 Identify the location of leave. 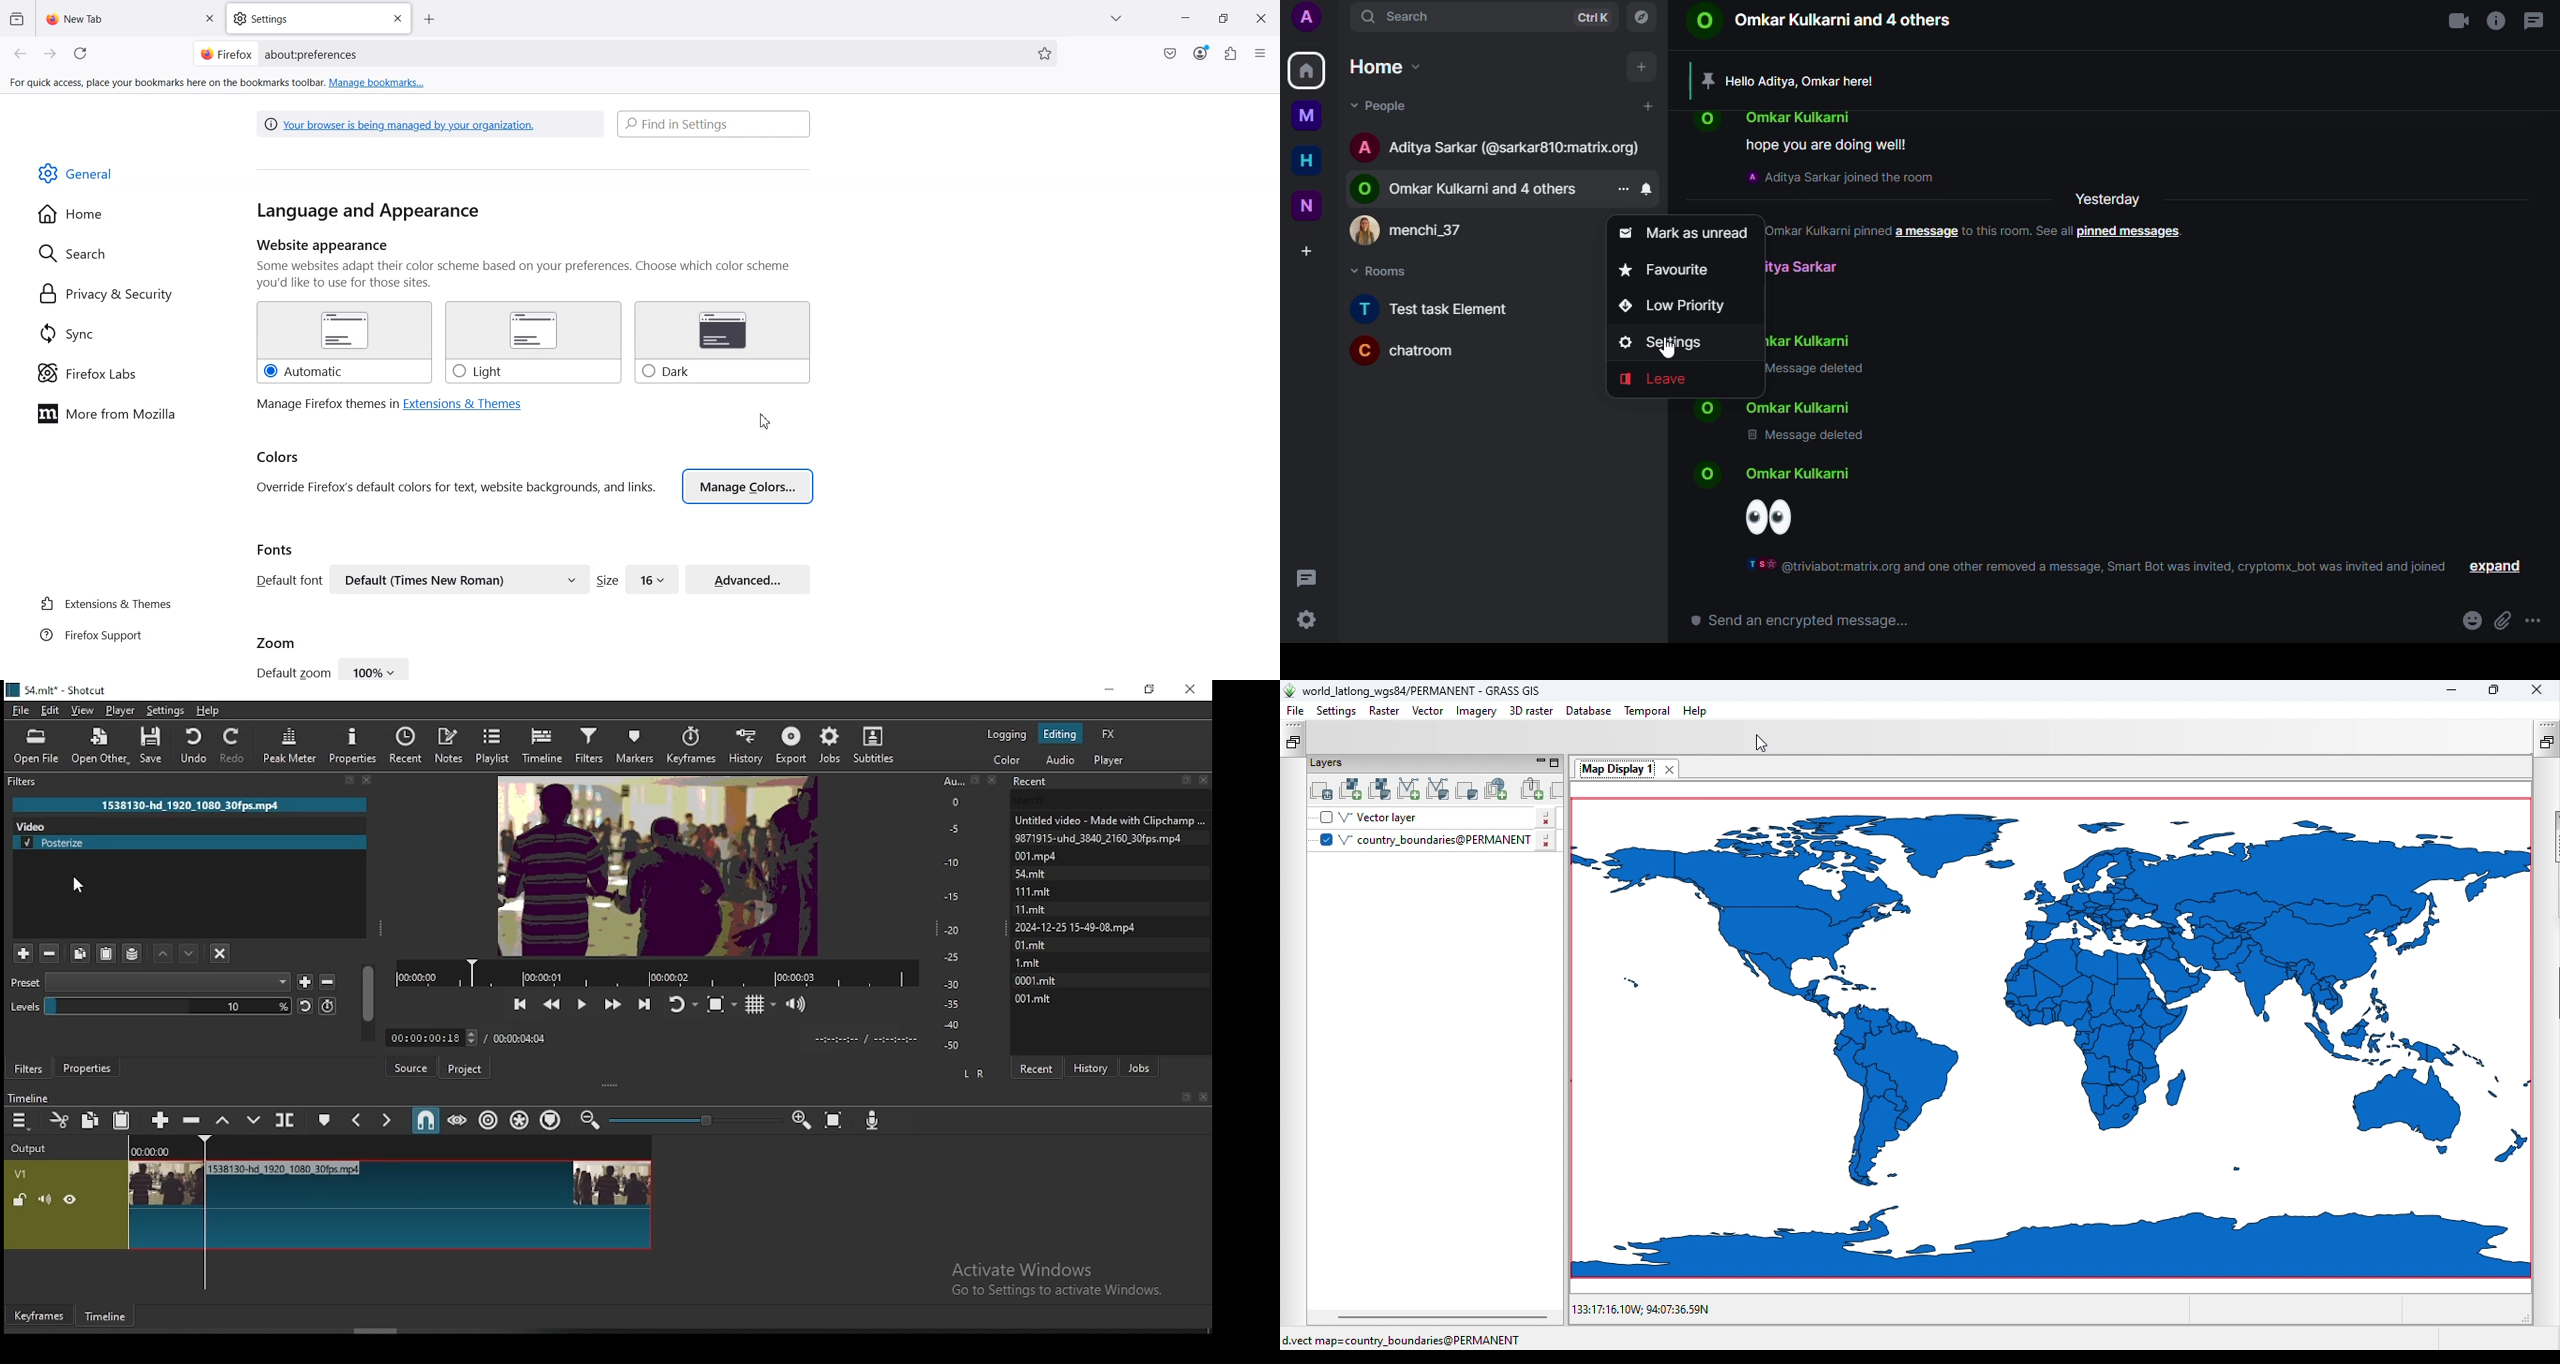
(1660, 380).